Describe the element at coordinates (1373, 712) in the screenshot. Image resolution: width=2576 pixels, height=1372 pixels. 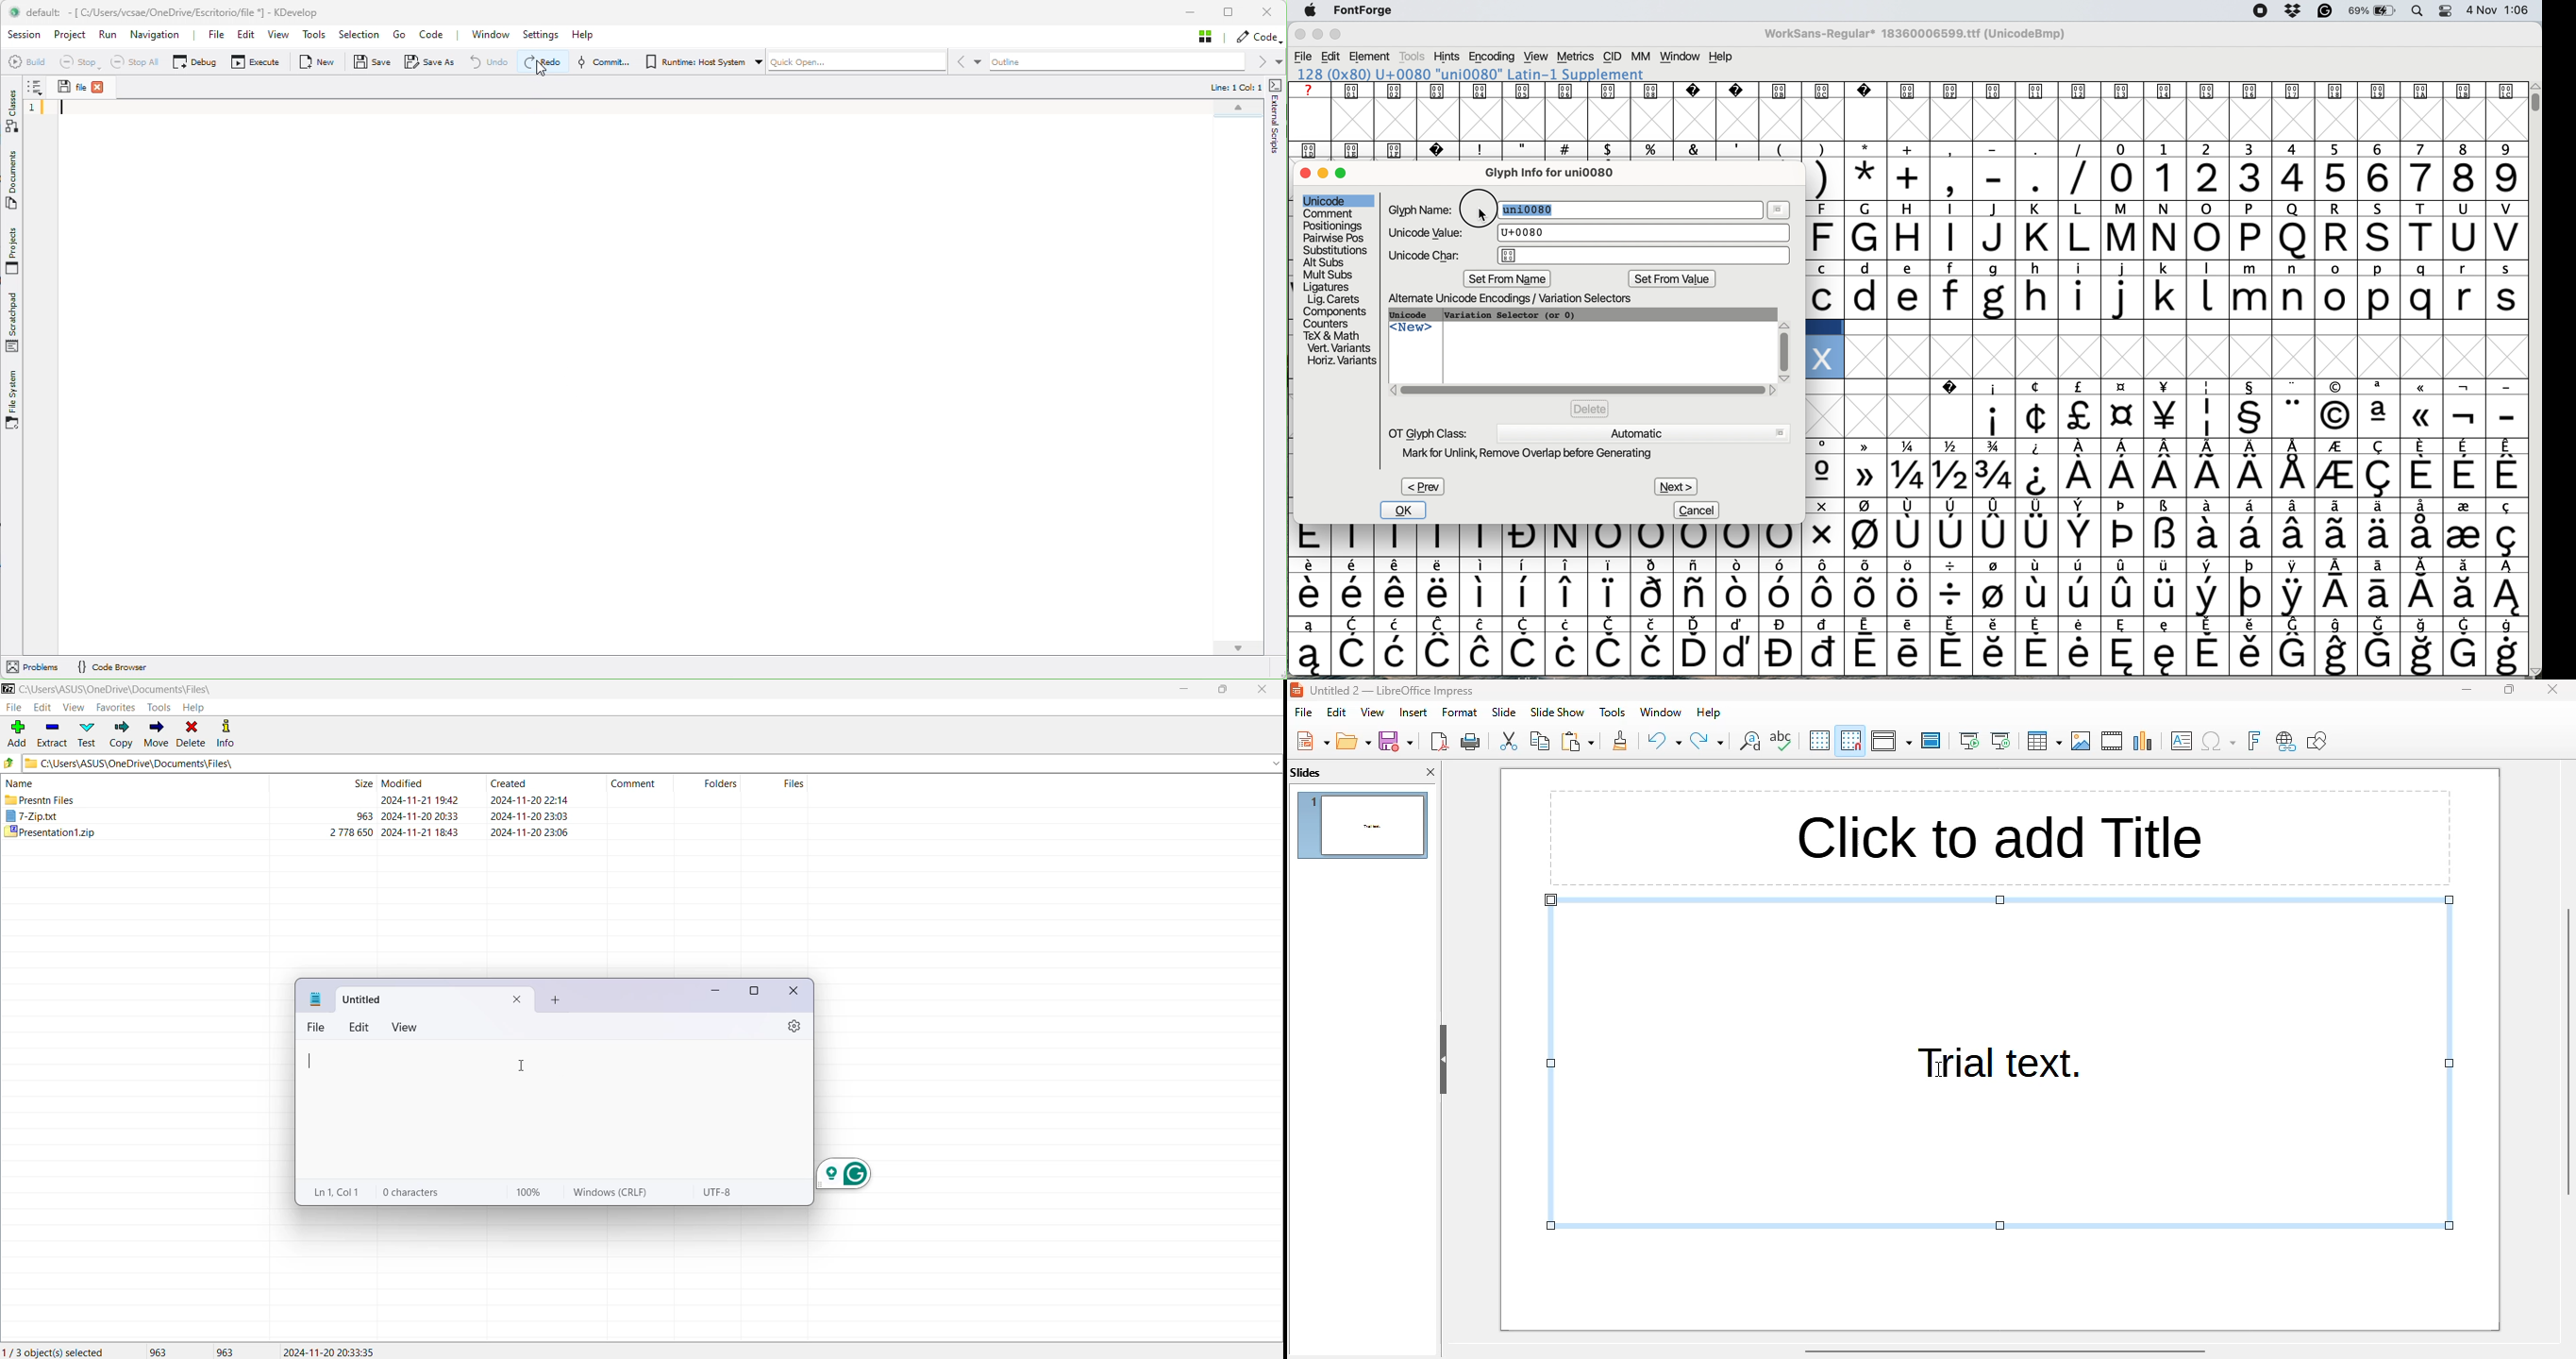
I see `view` at that location.